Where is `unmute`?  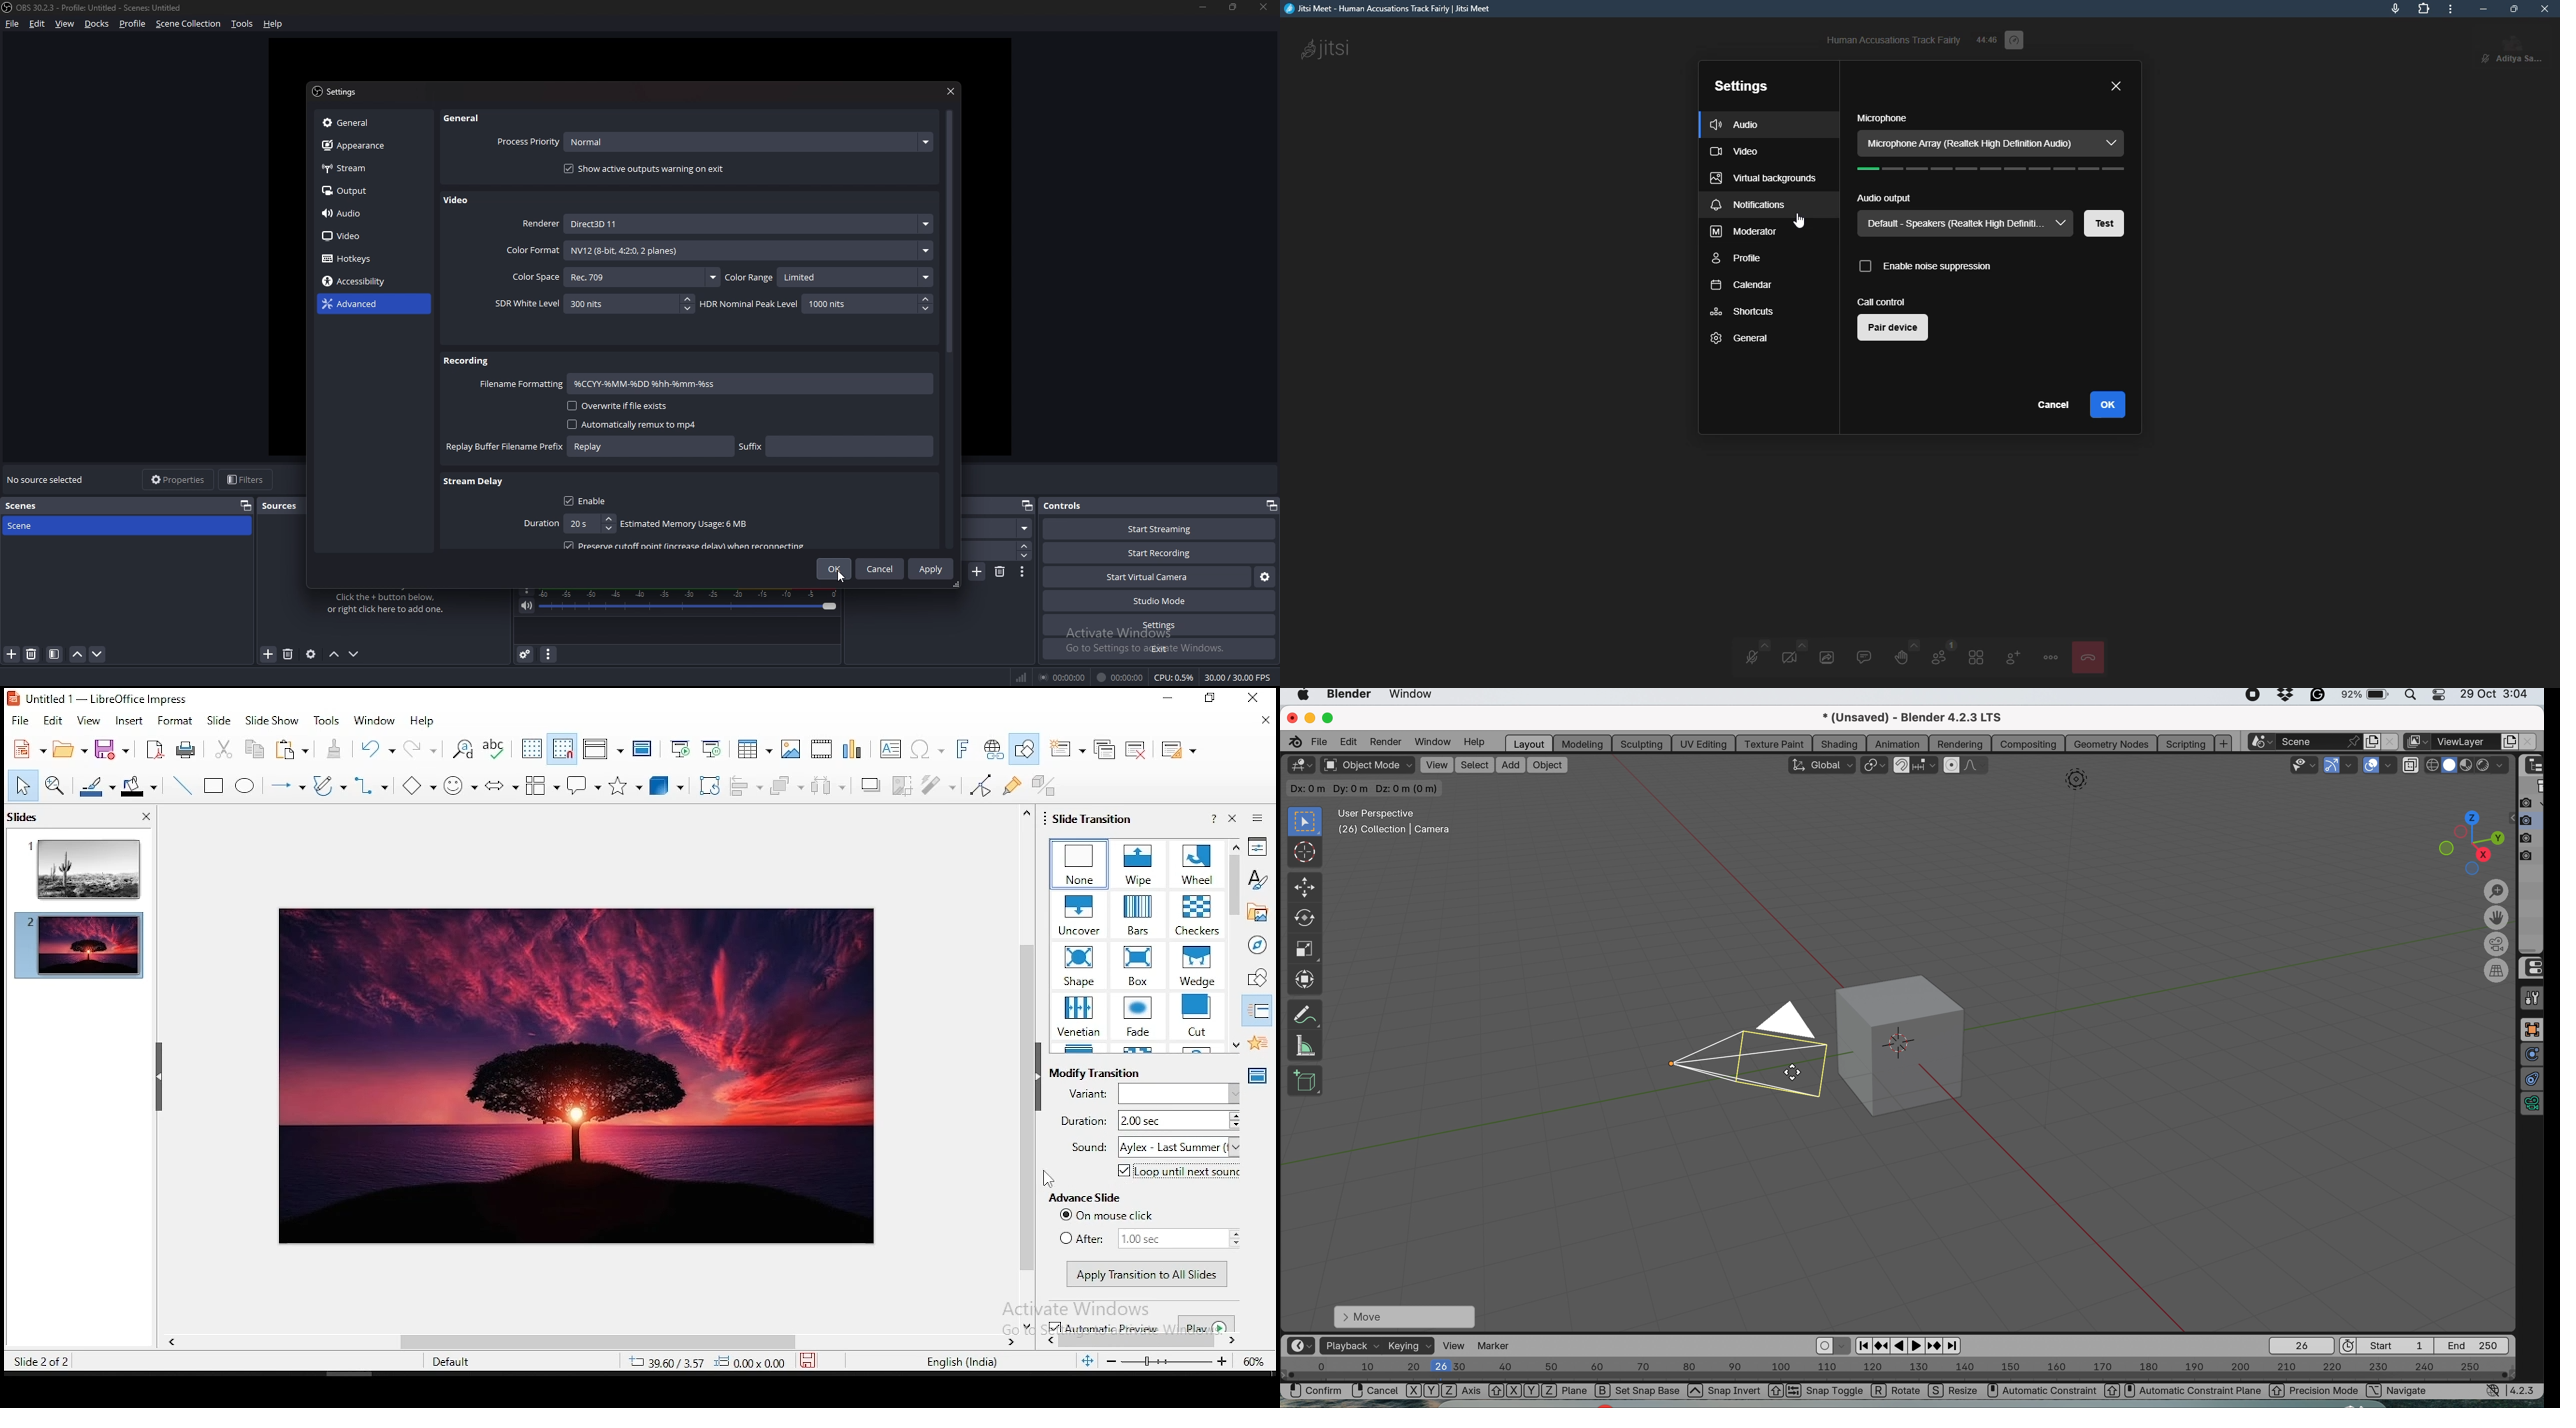
unmute is located at coordinates (2481, 58).